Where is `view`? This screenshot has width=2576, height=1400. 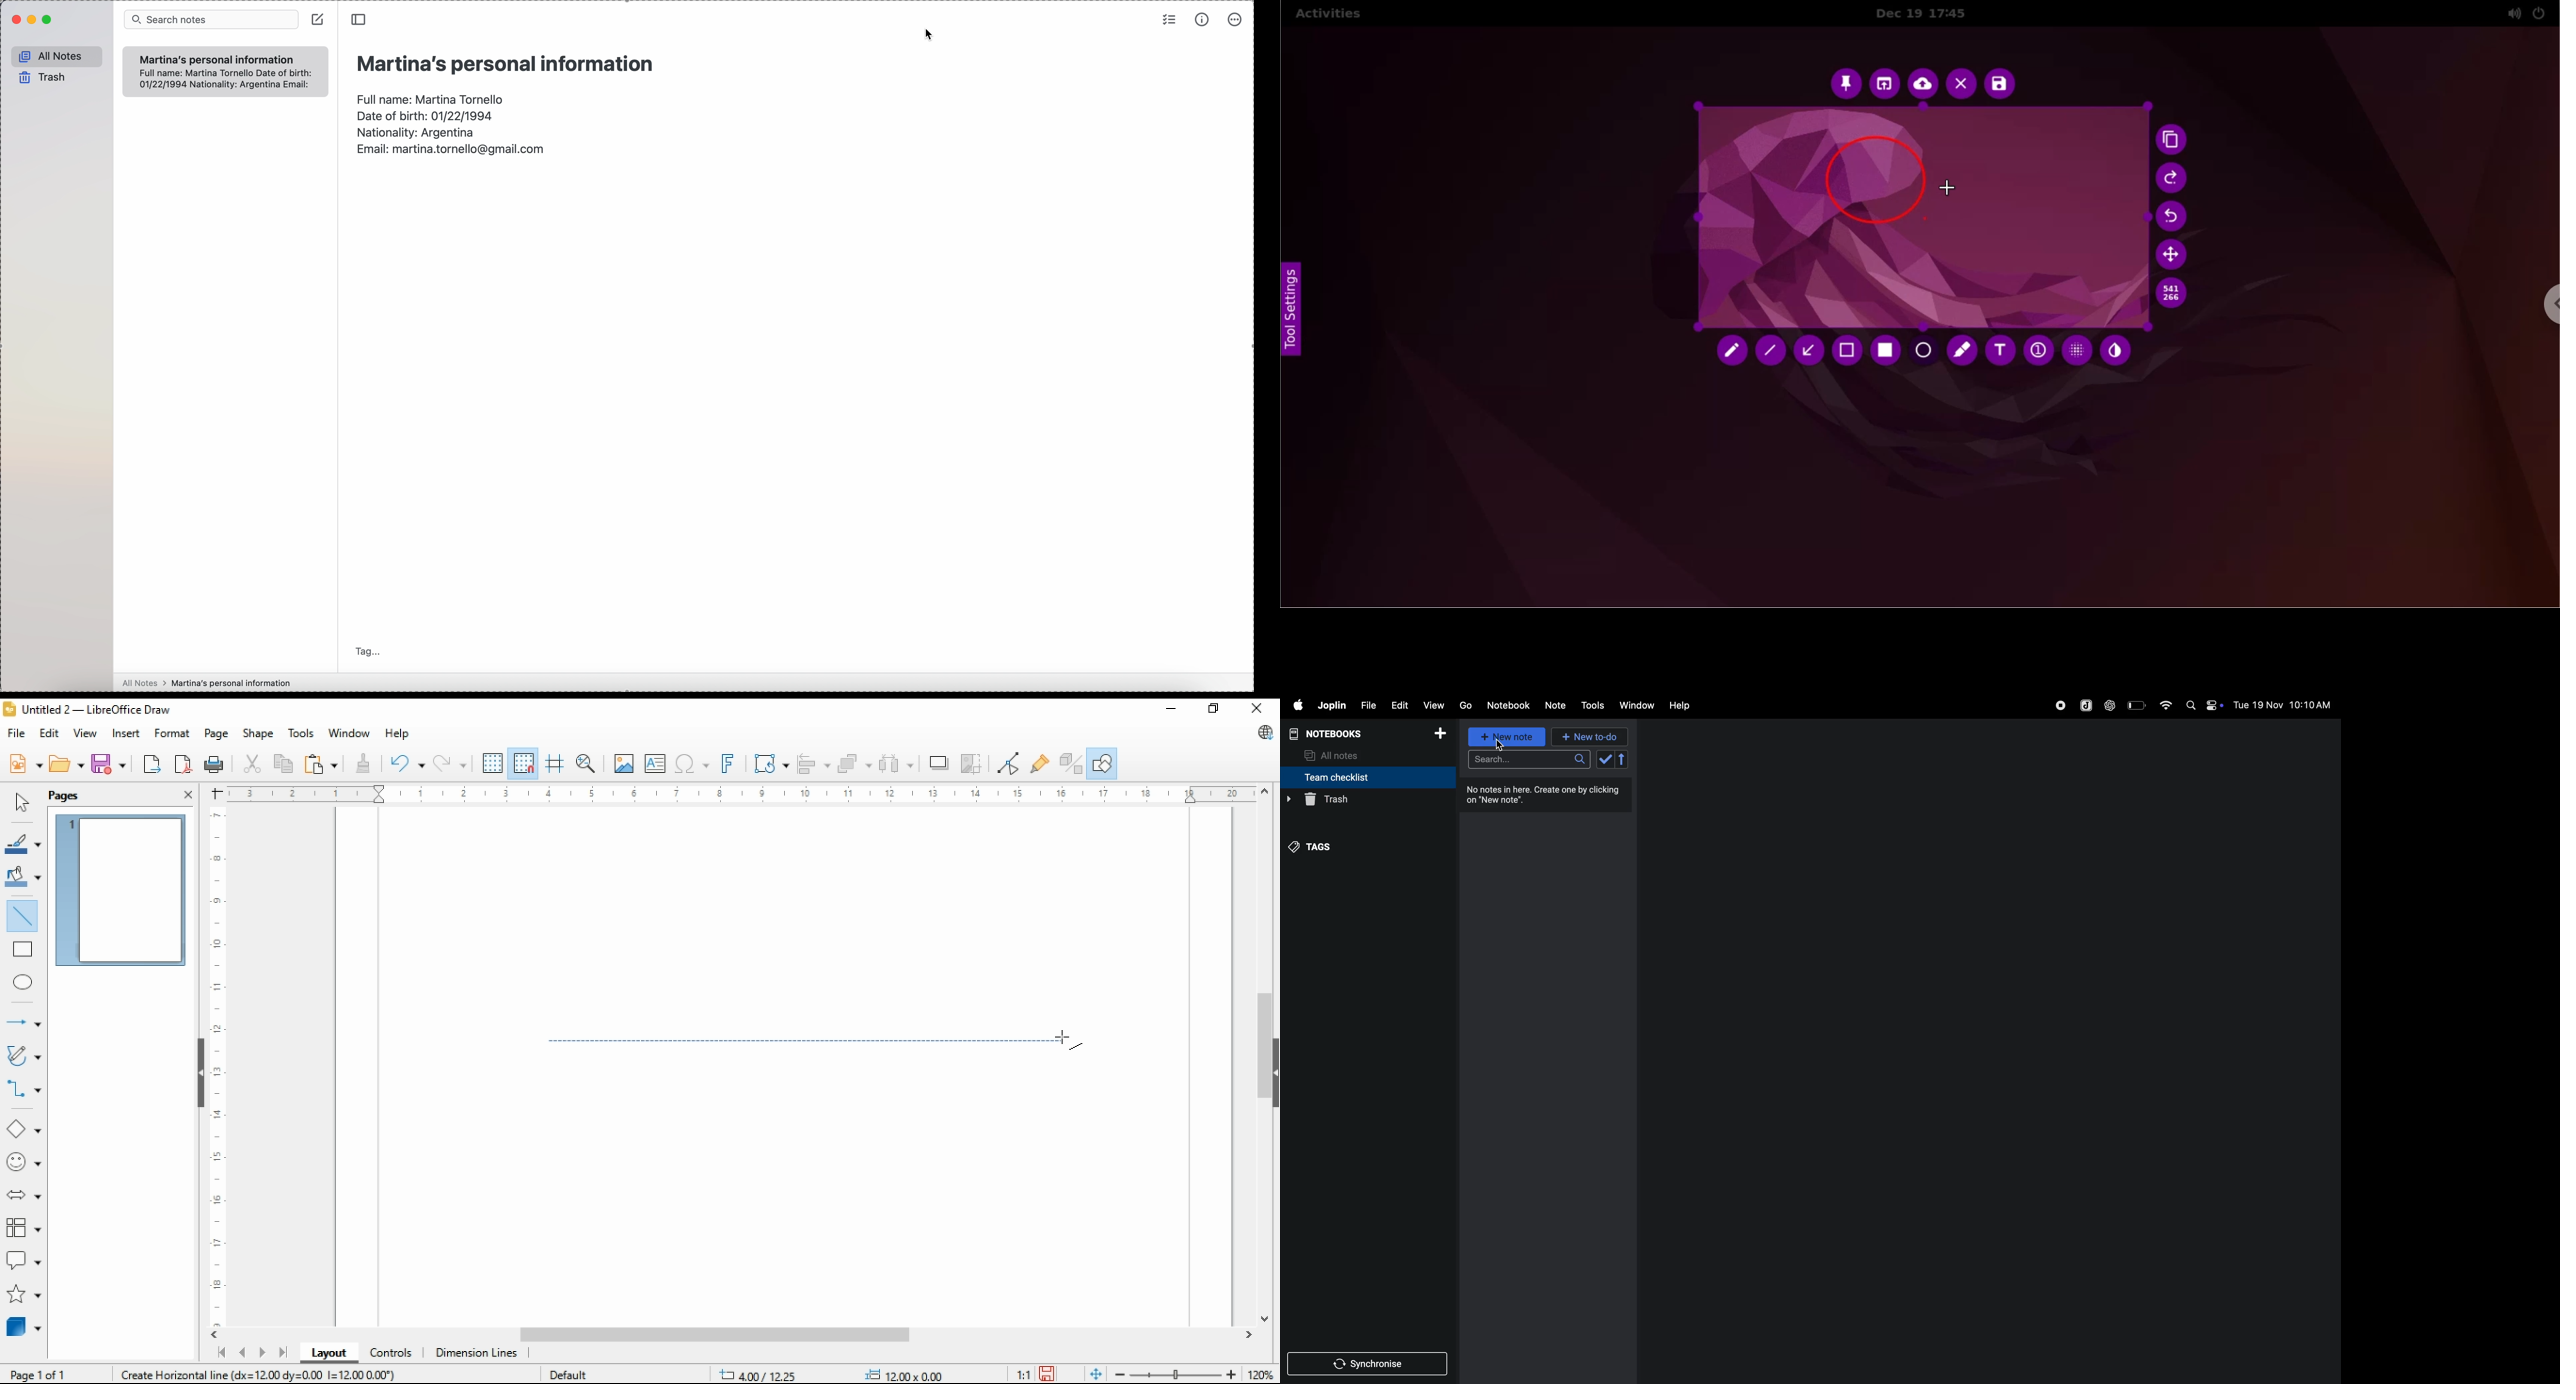 view is located at coordinates (86, 733).